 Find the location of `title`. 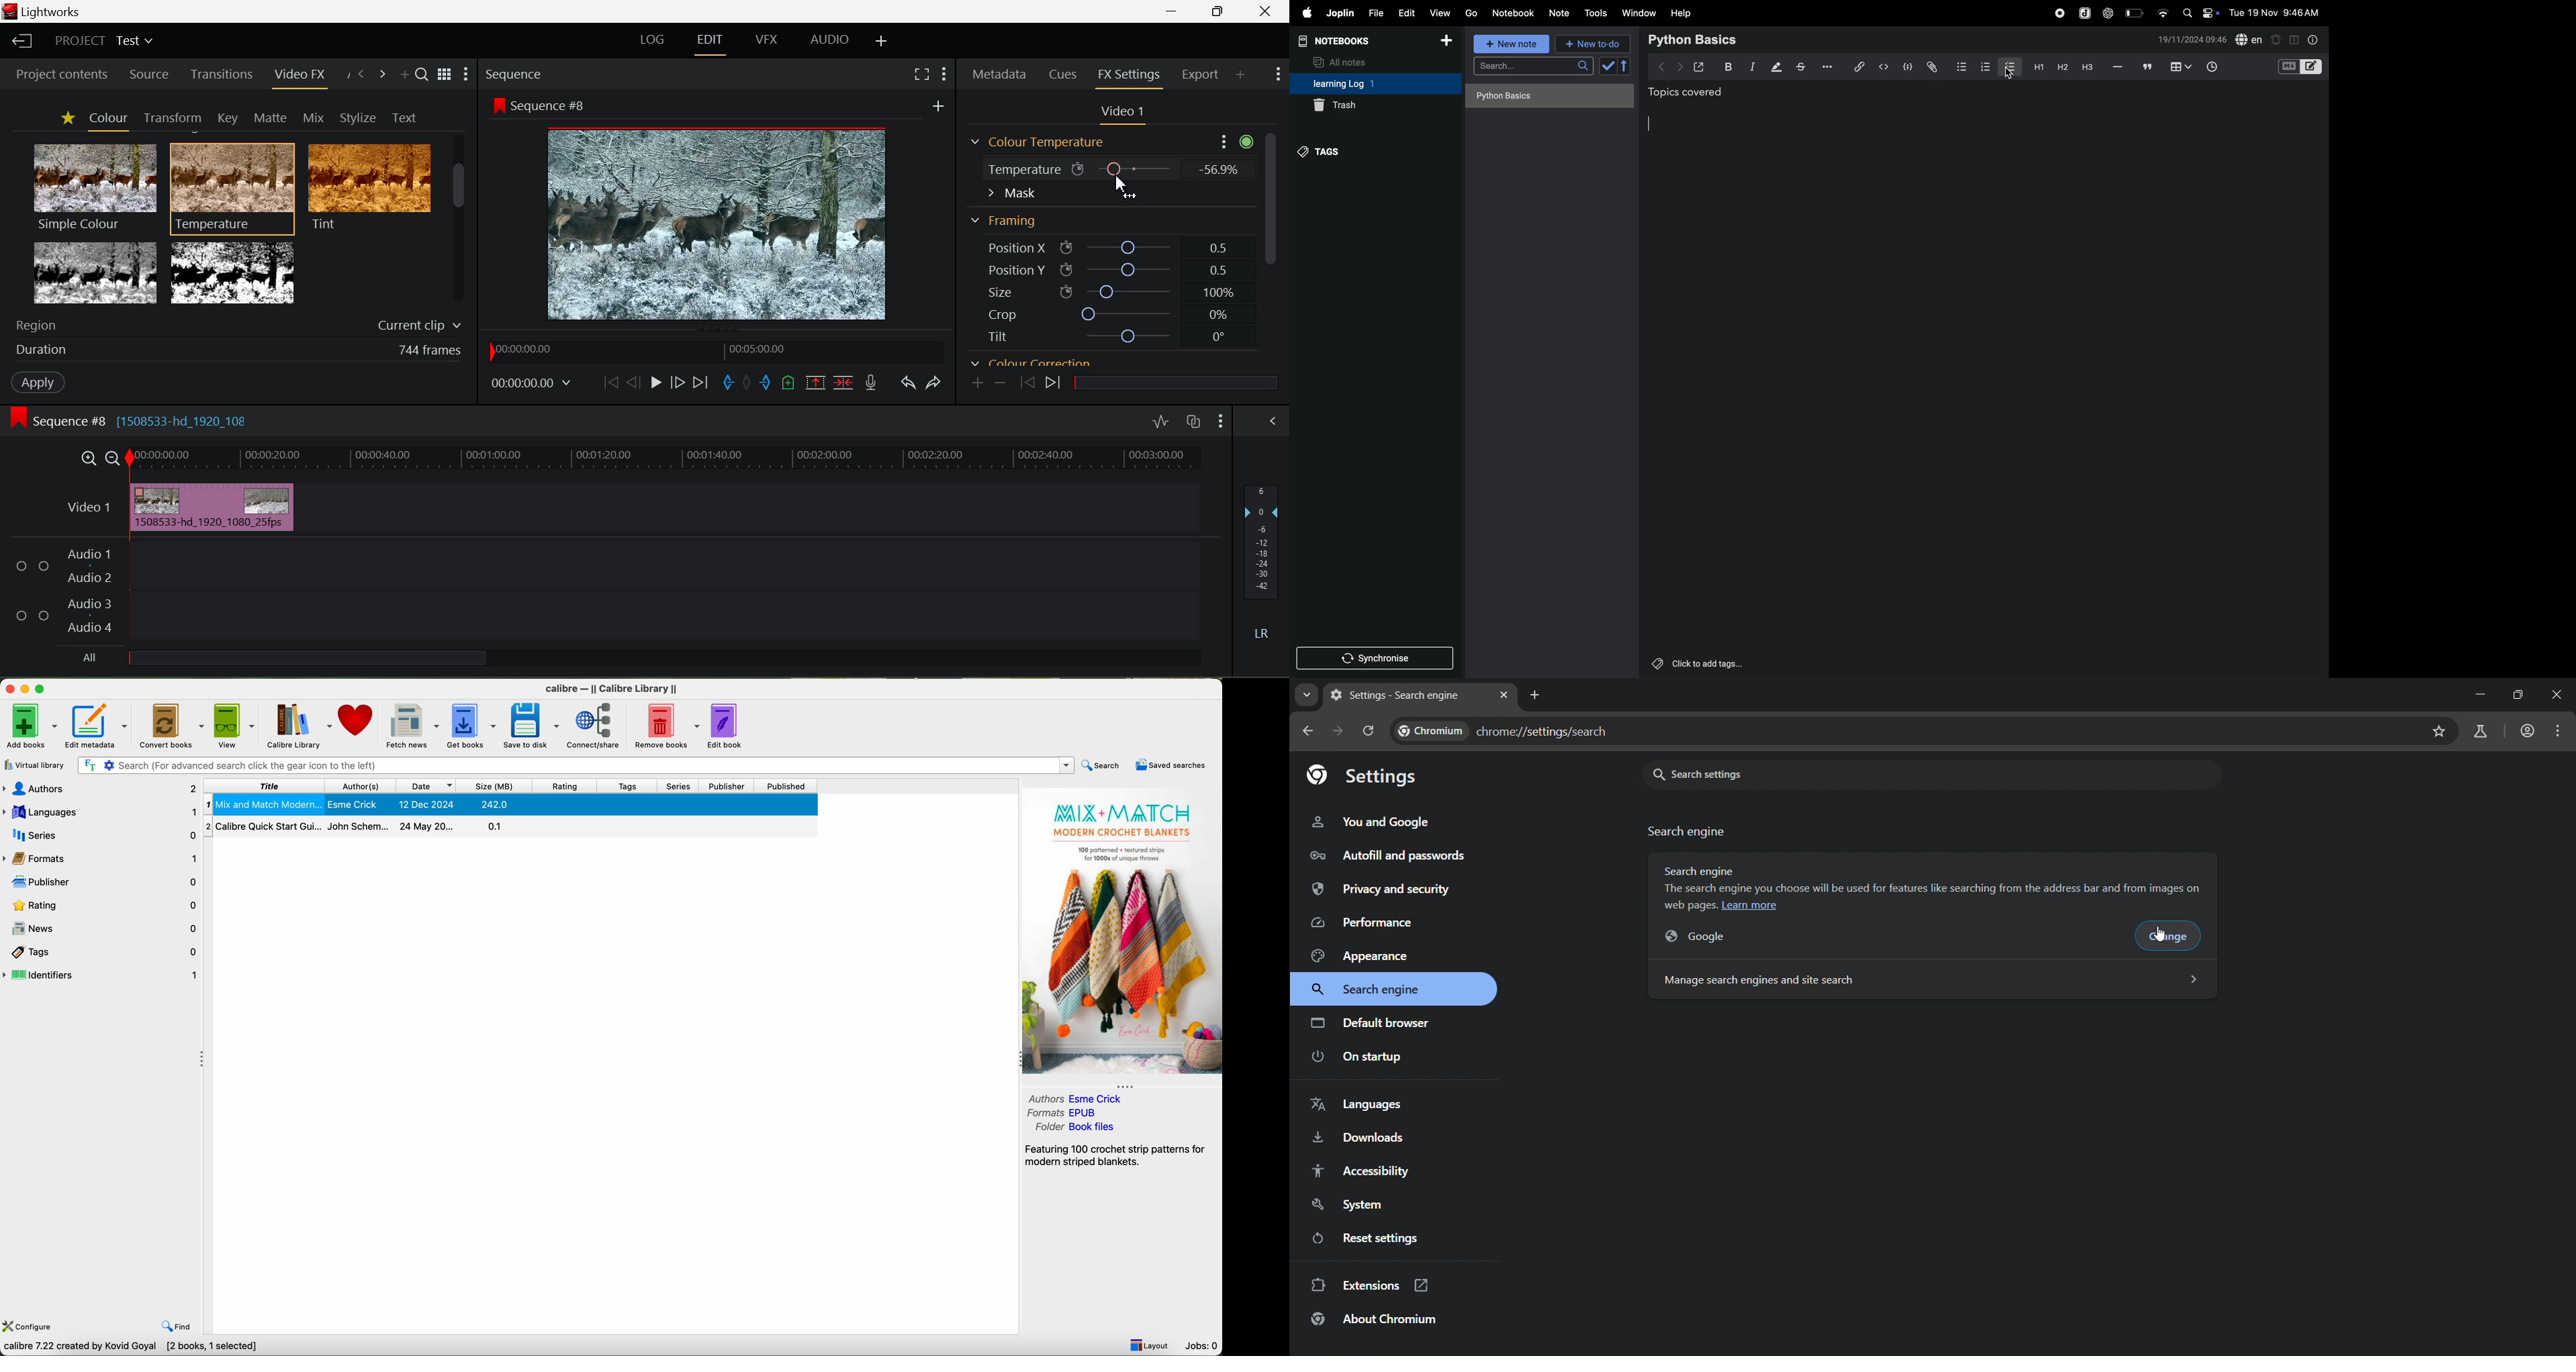

title is located at coordinates (265, 786).